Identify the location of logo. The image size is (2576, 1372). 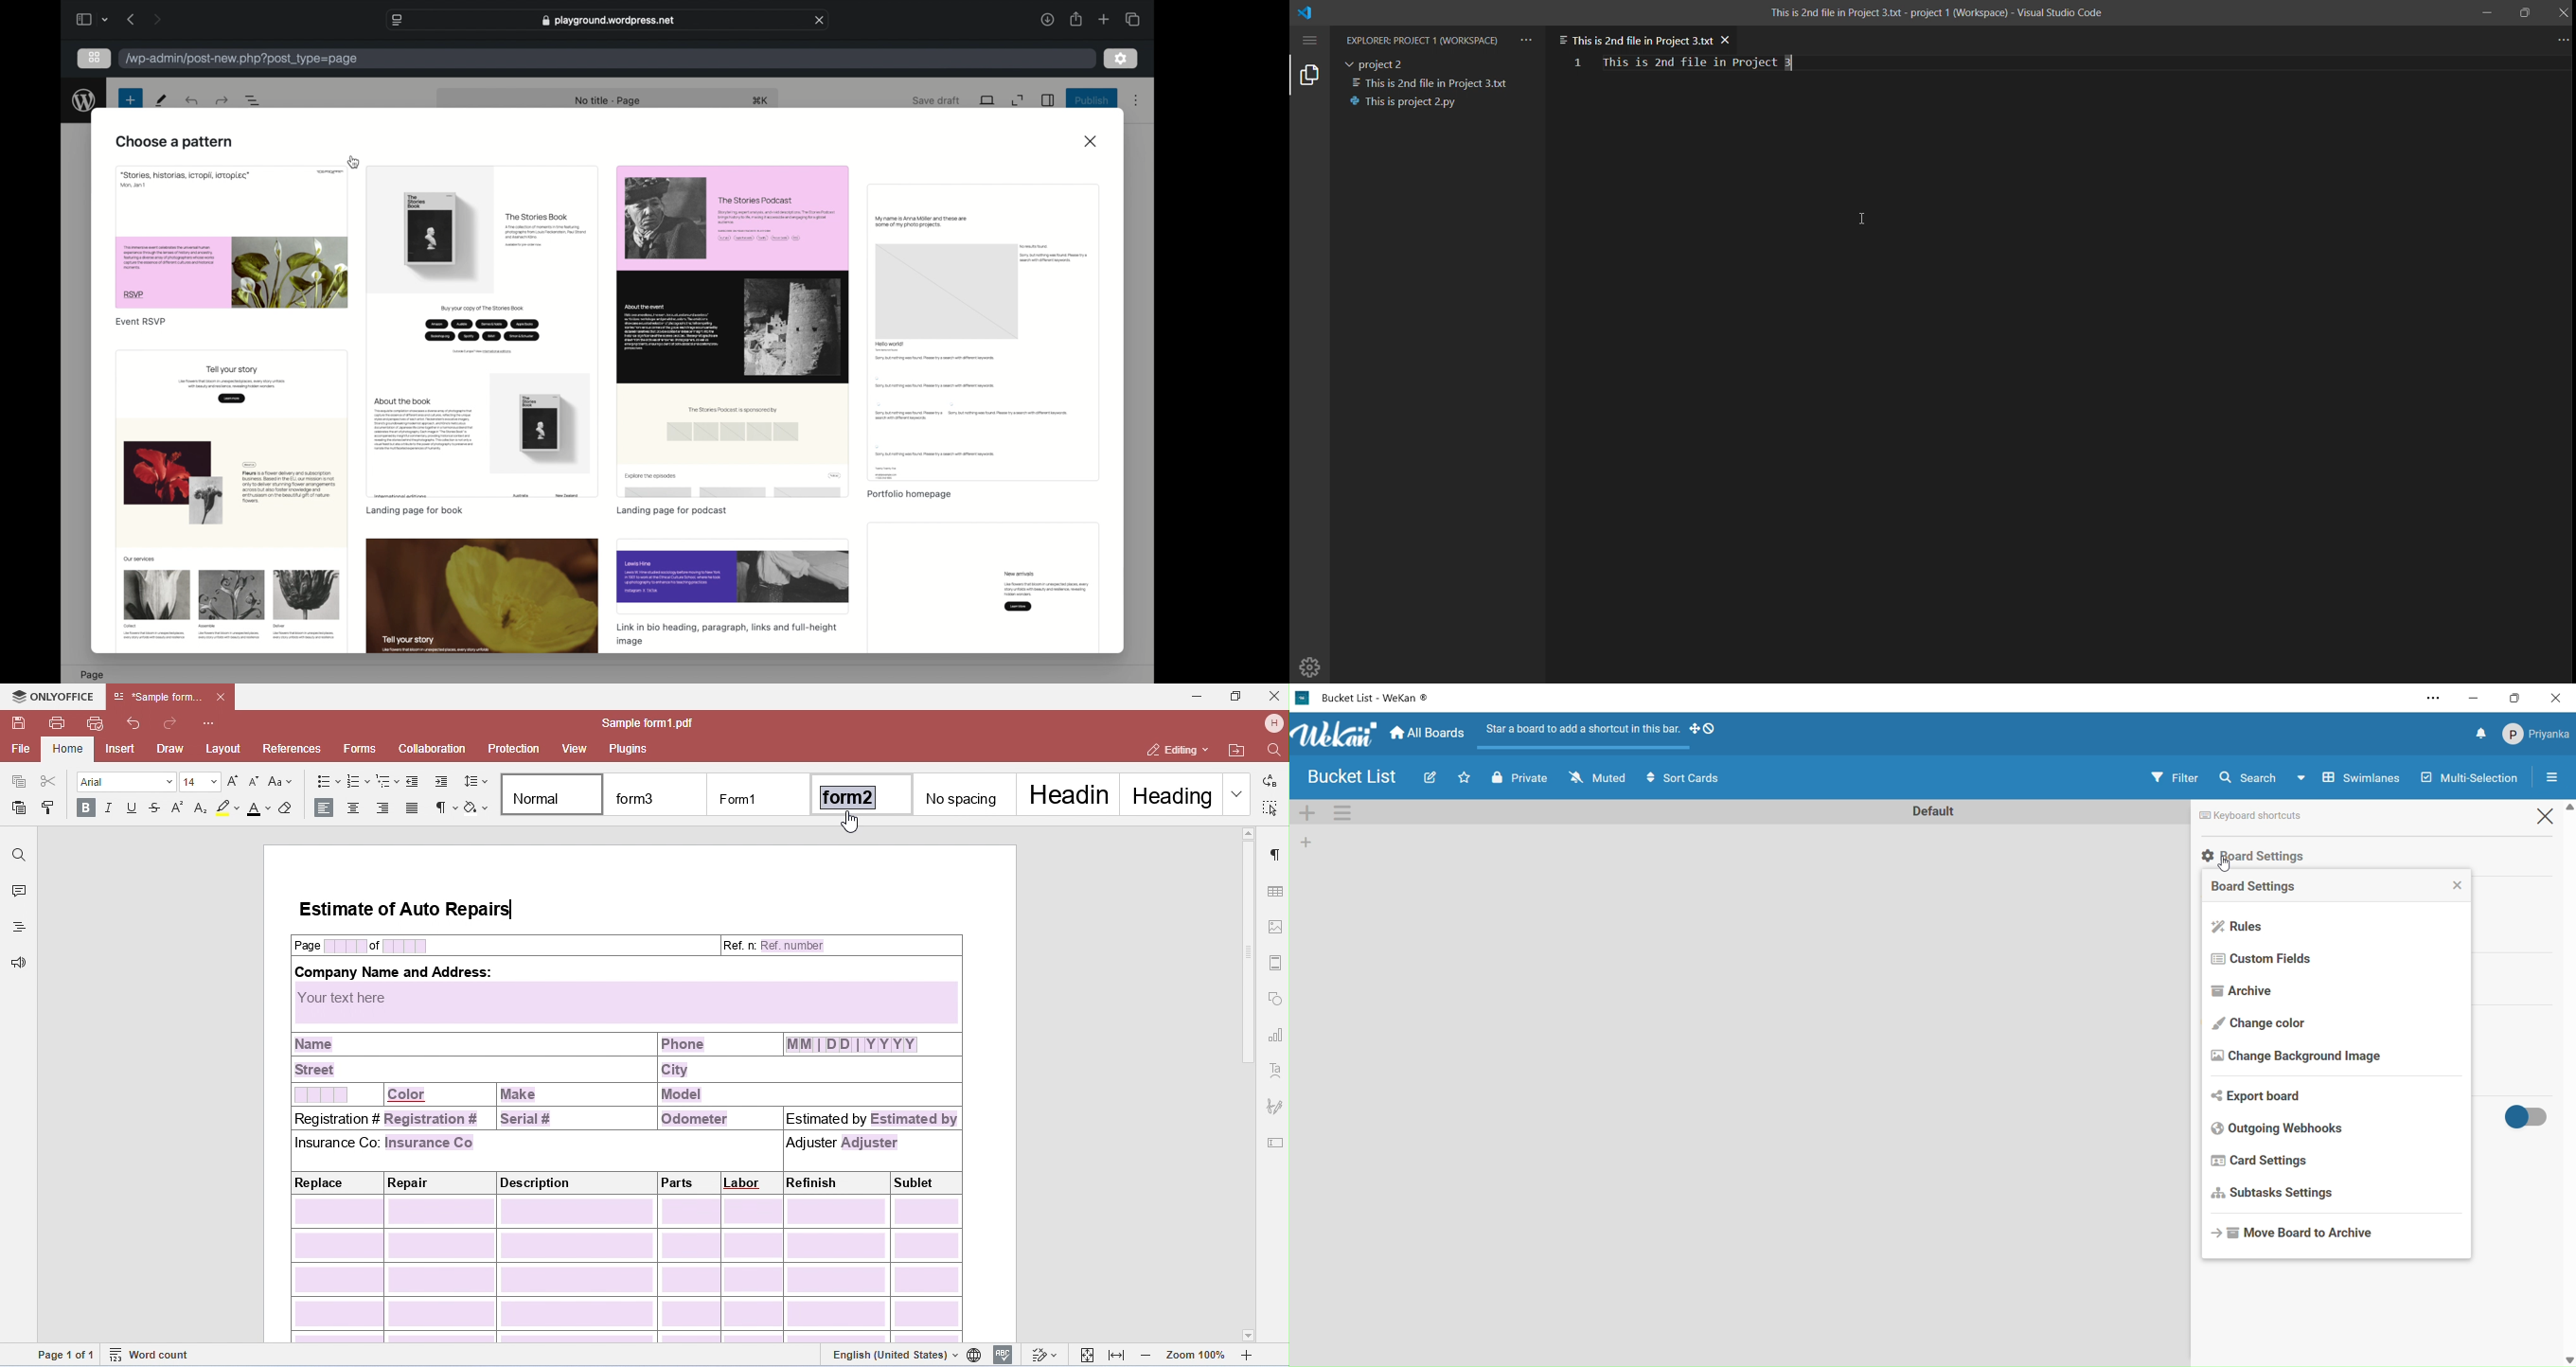
(1318, 12).